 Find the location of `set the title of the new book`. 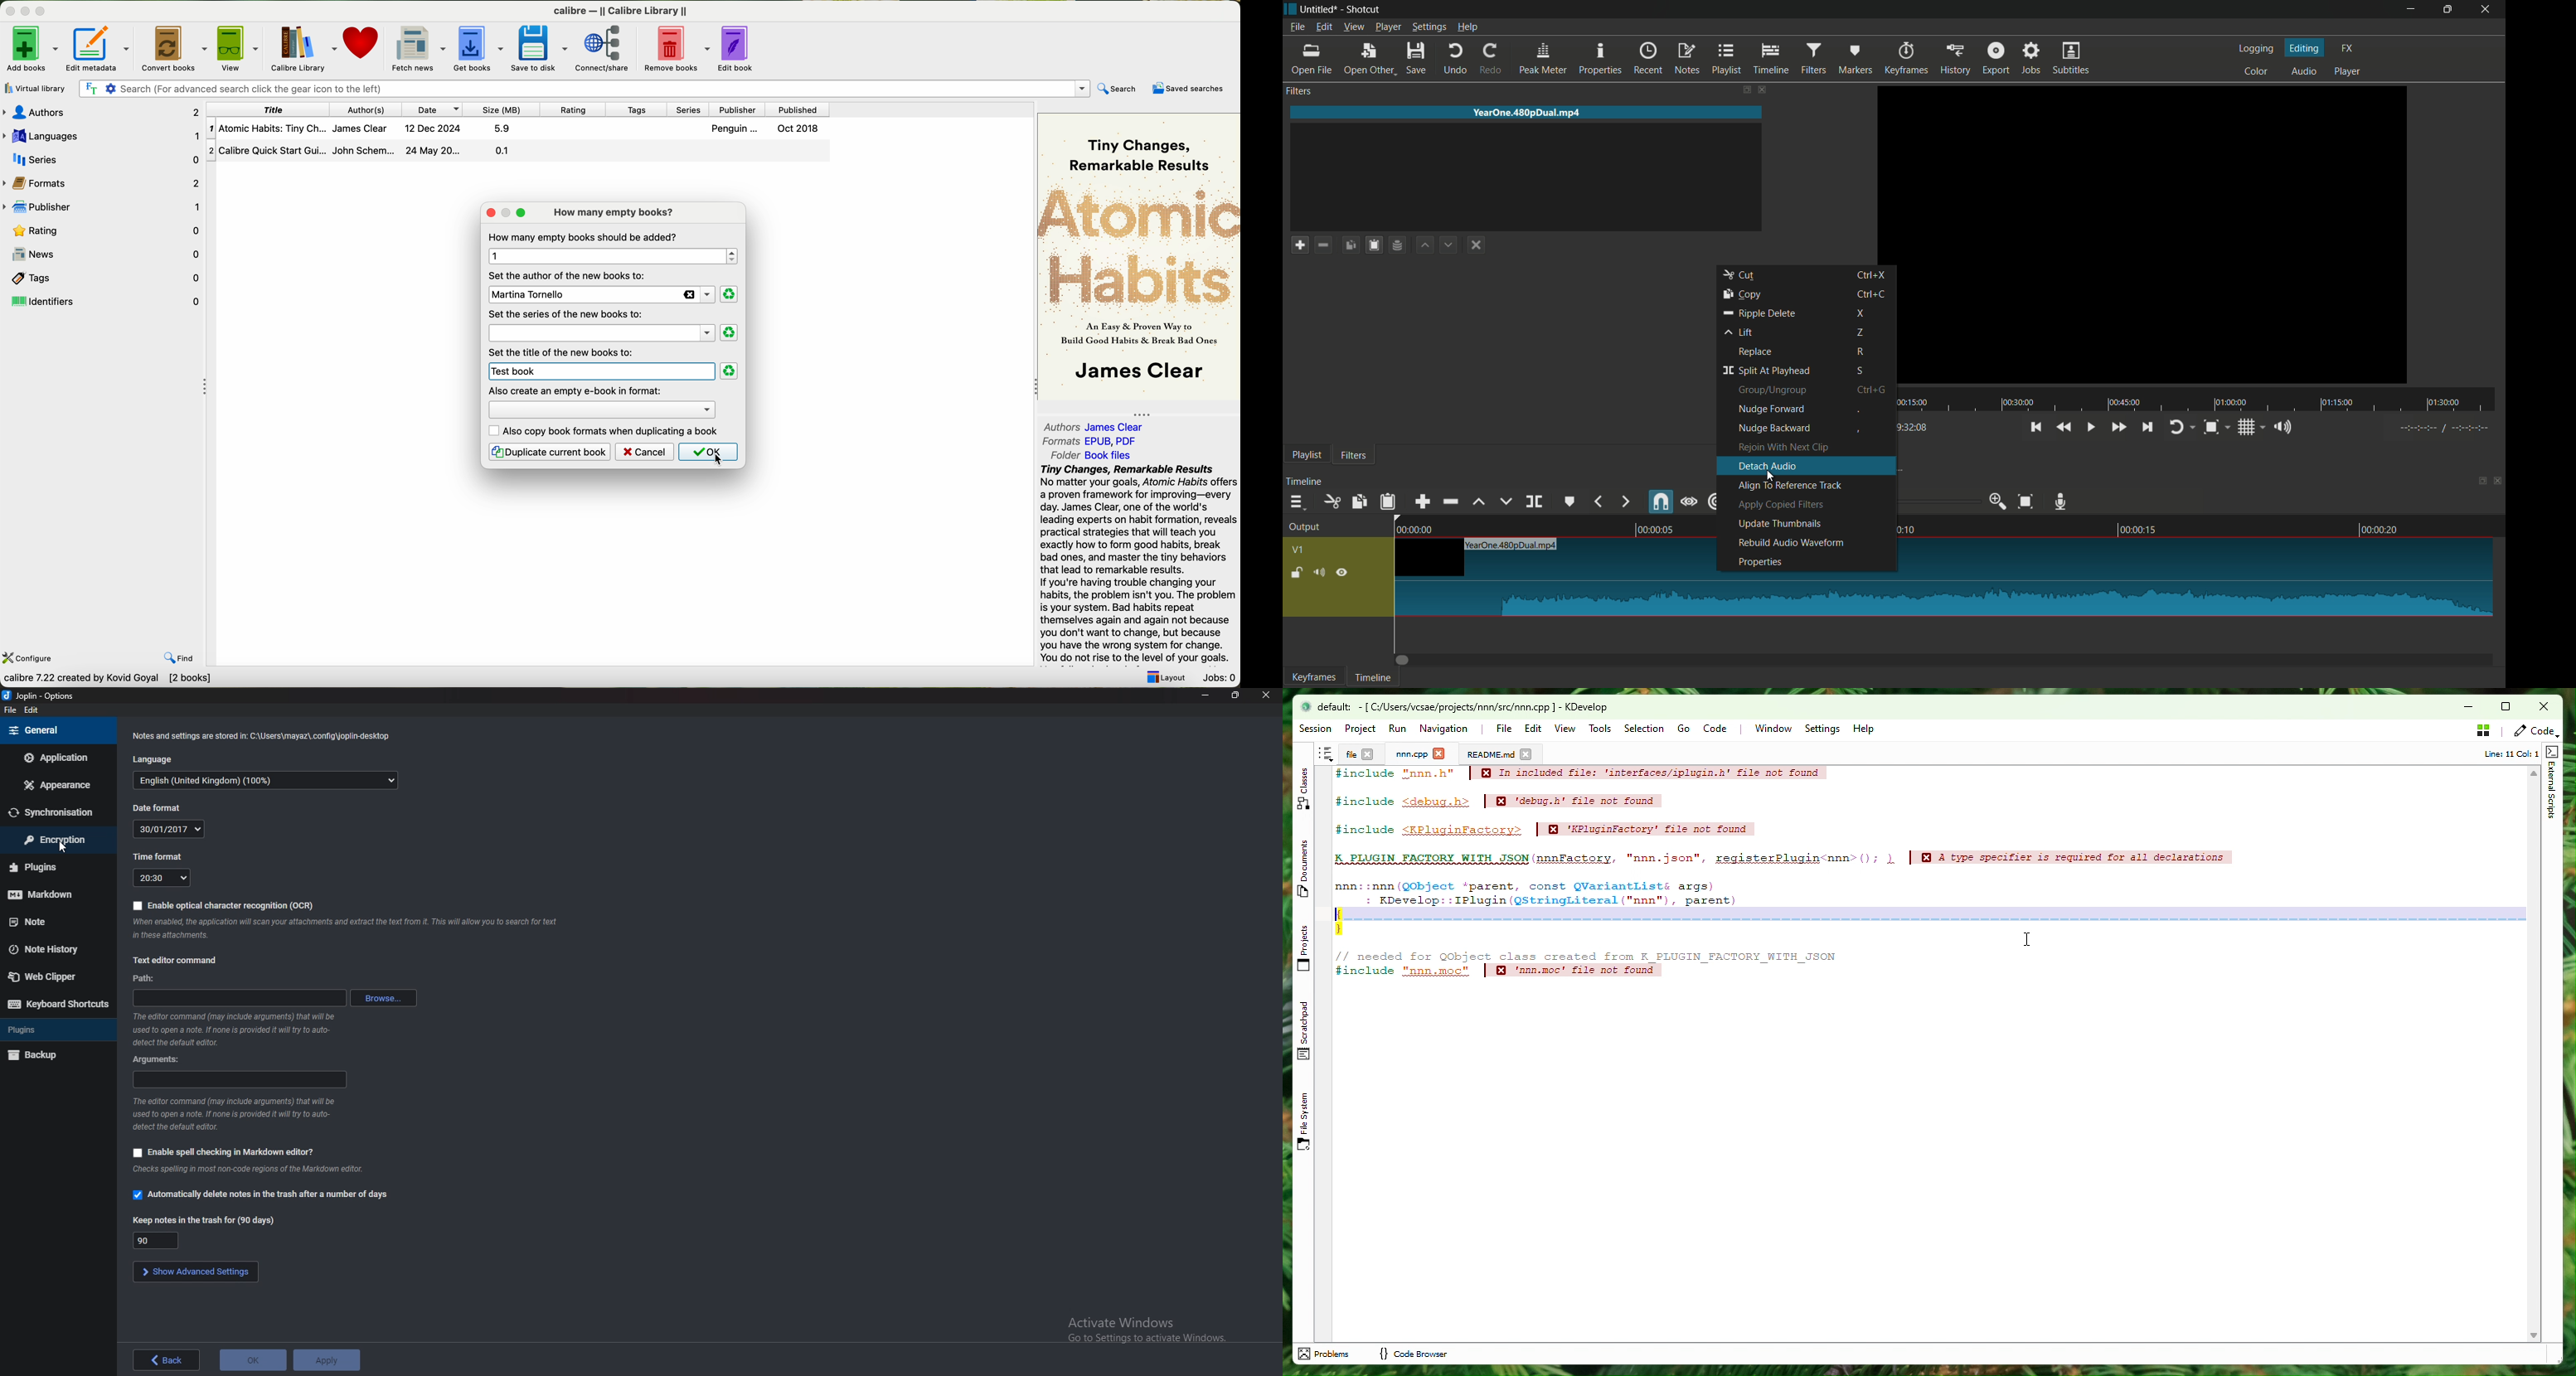

set the title of the new book is located at coordinates (564, 352).